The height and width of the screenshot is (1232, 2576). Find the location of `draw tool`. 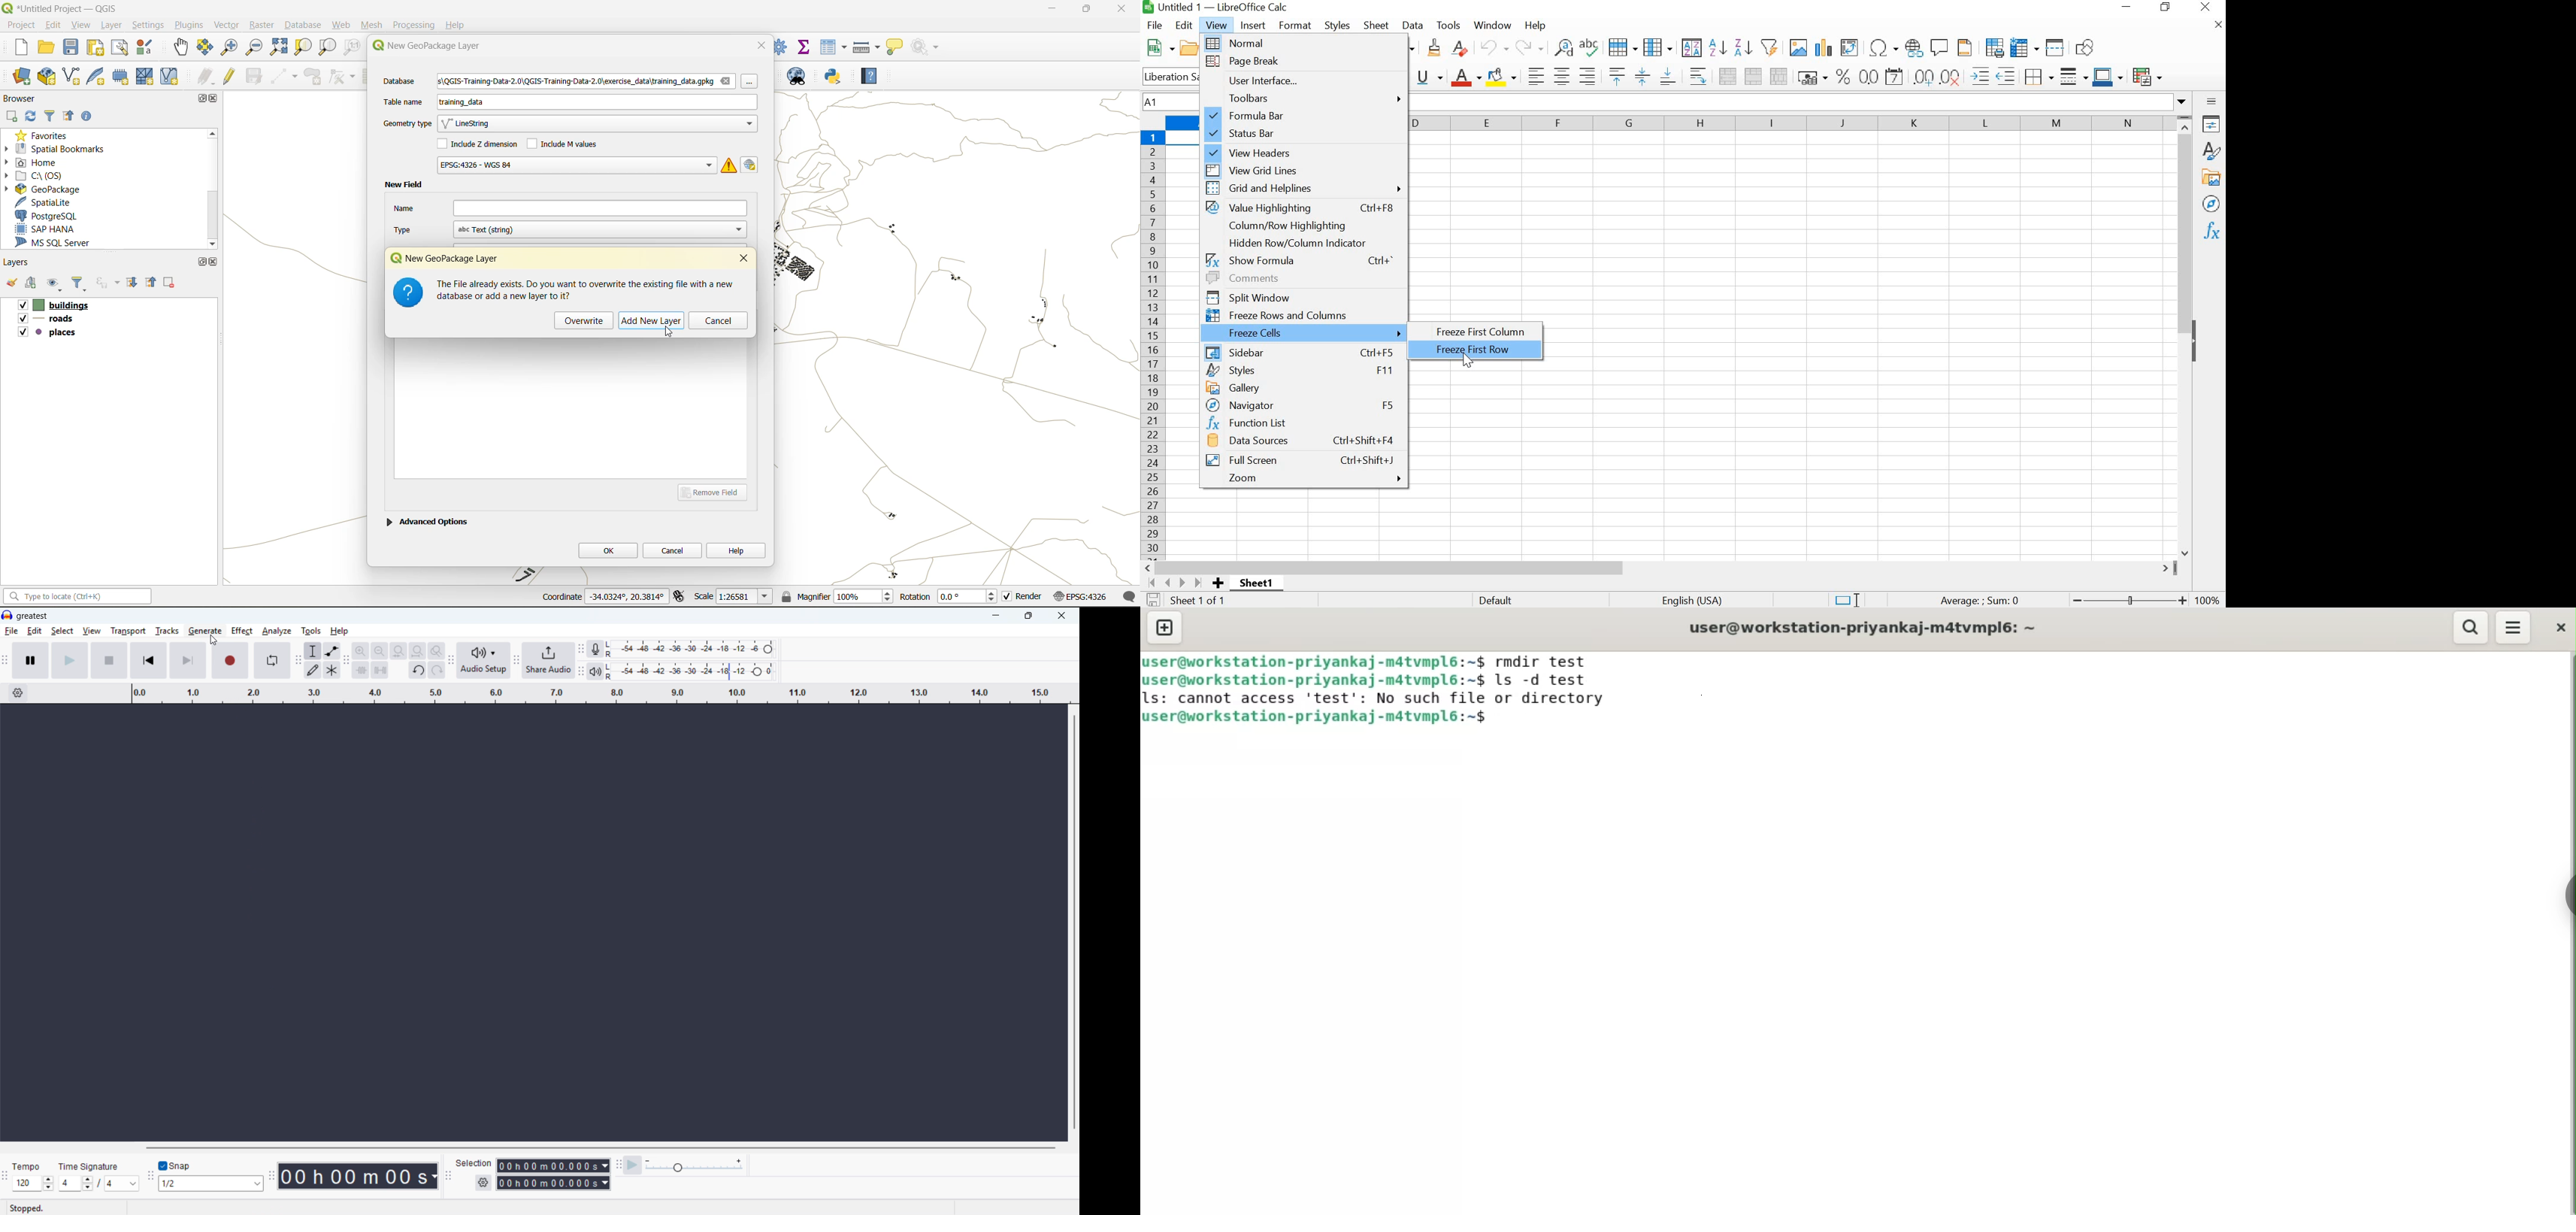

draw tool is located at coordinates (313, 669).